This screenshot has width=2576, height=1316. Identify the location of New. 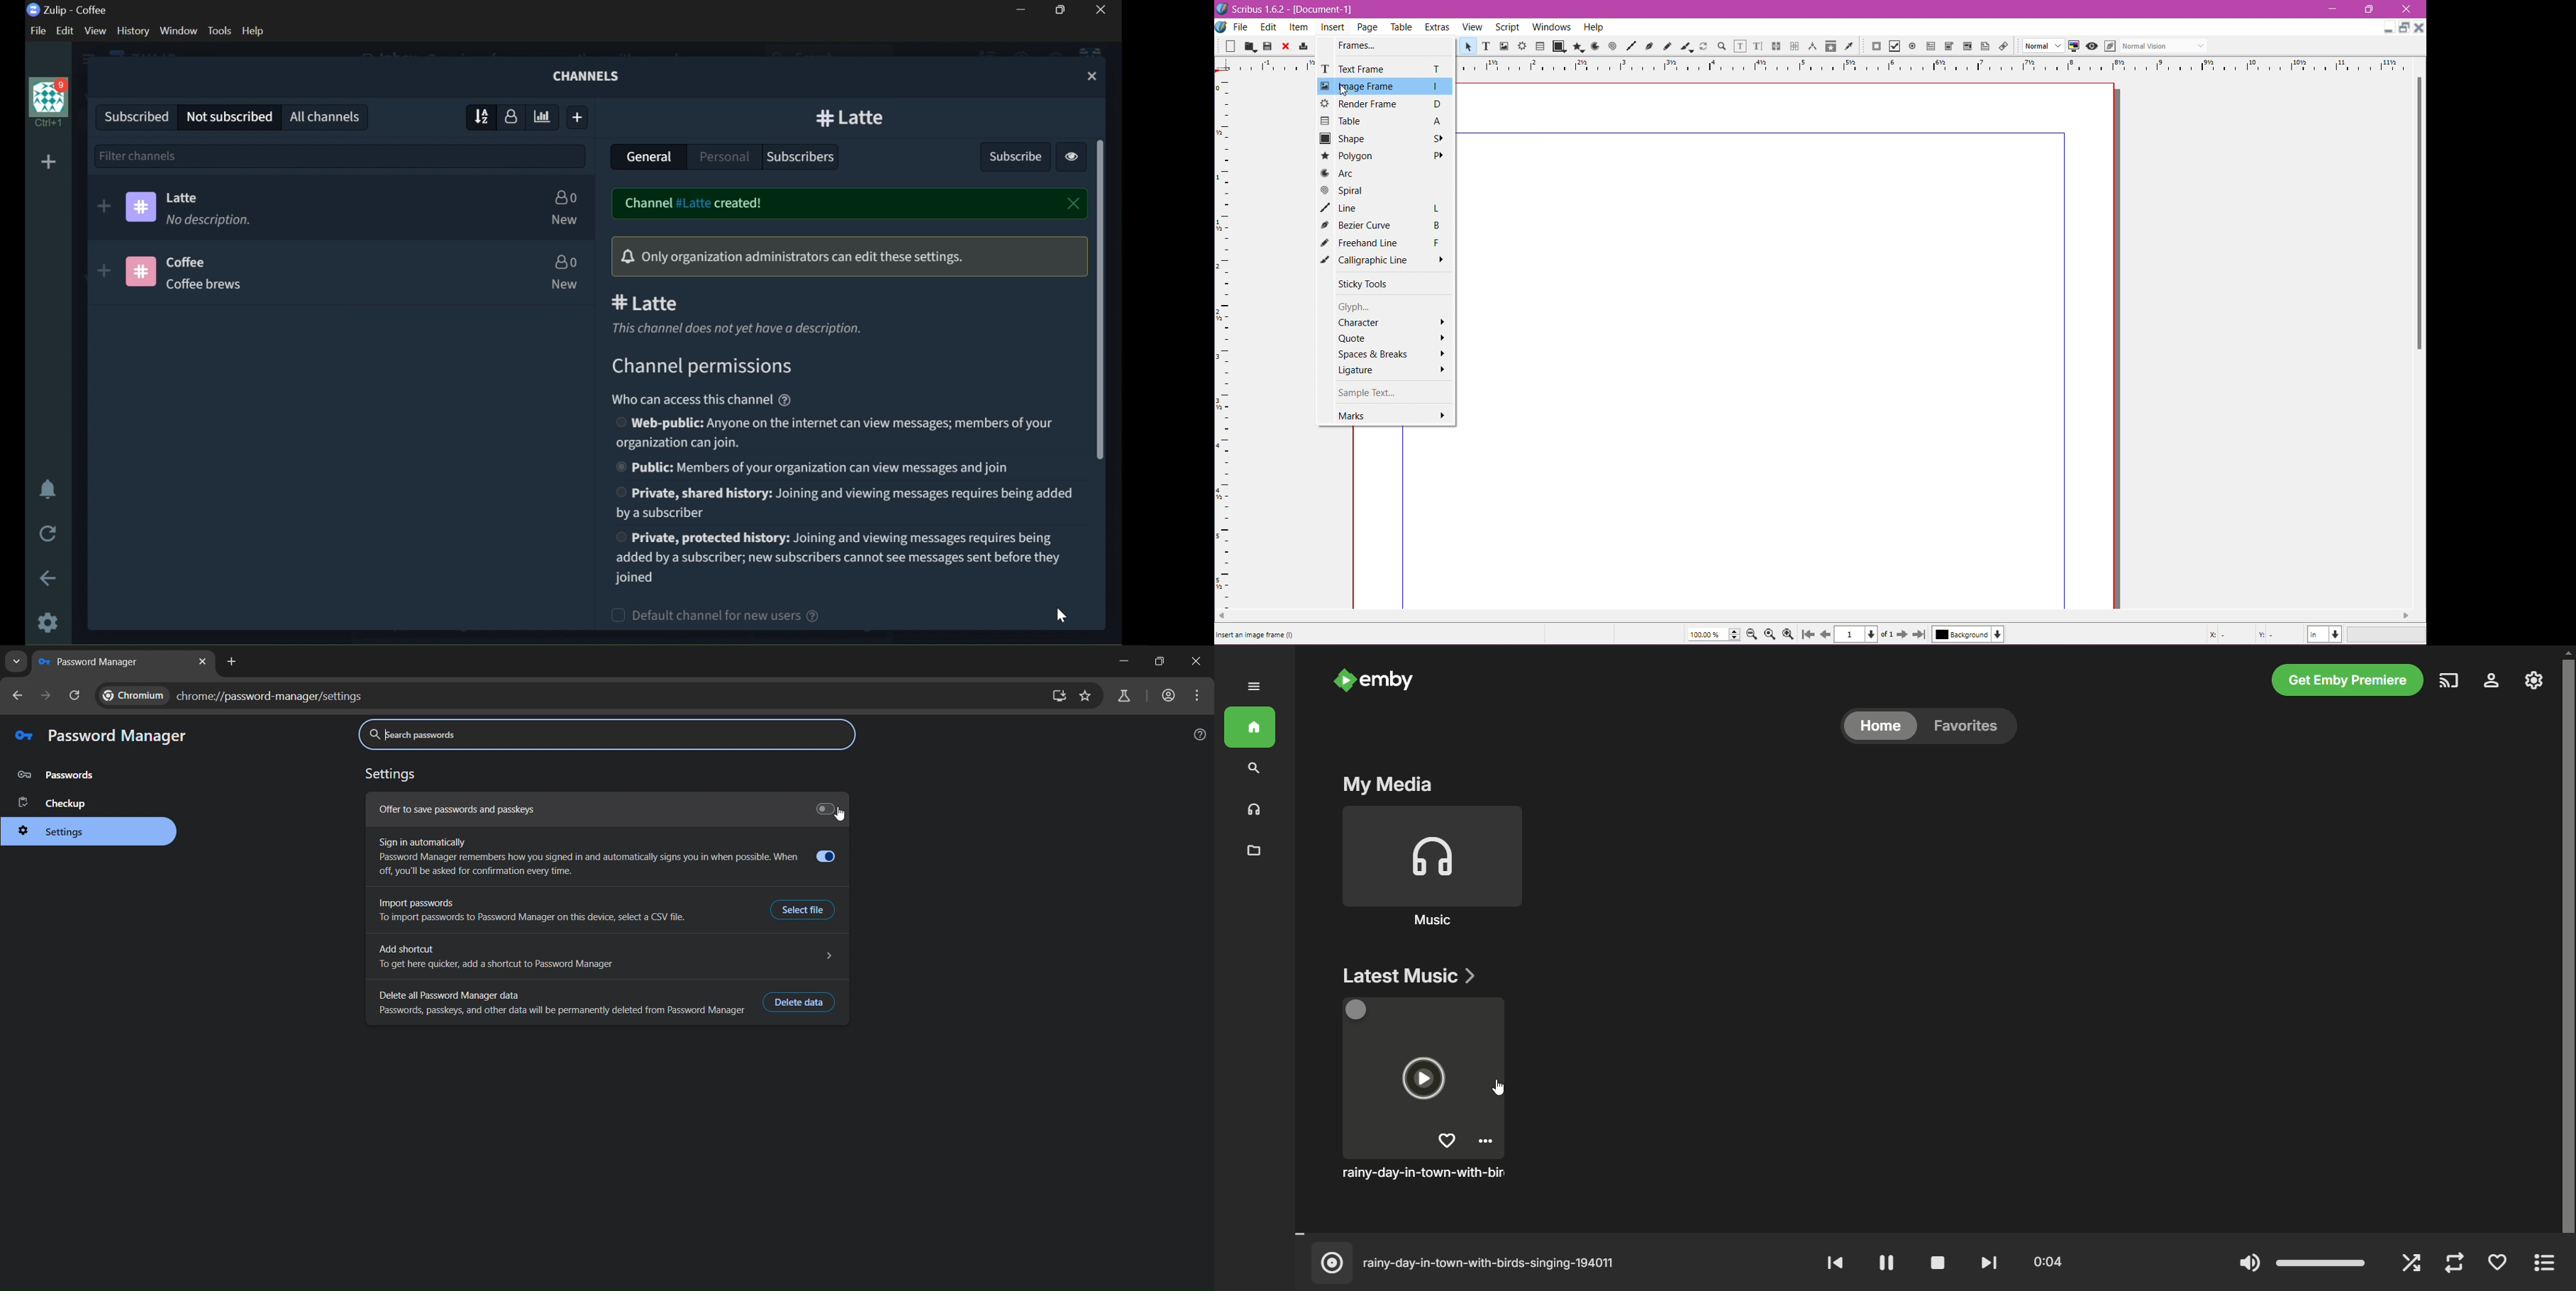
(1226, 47).